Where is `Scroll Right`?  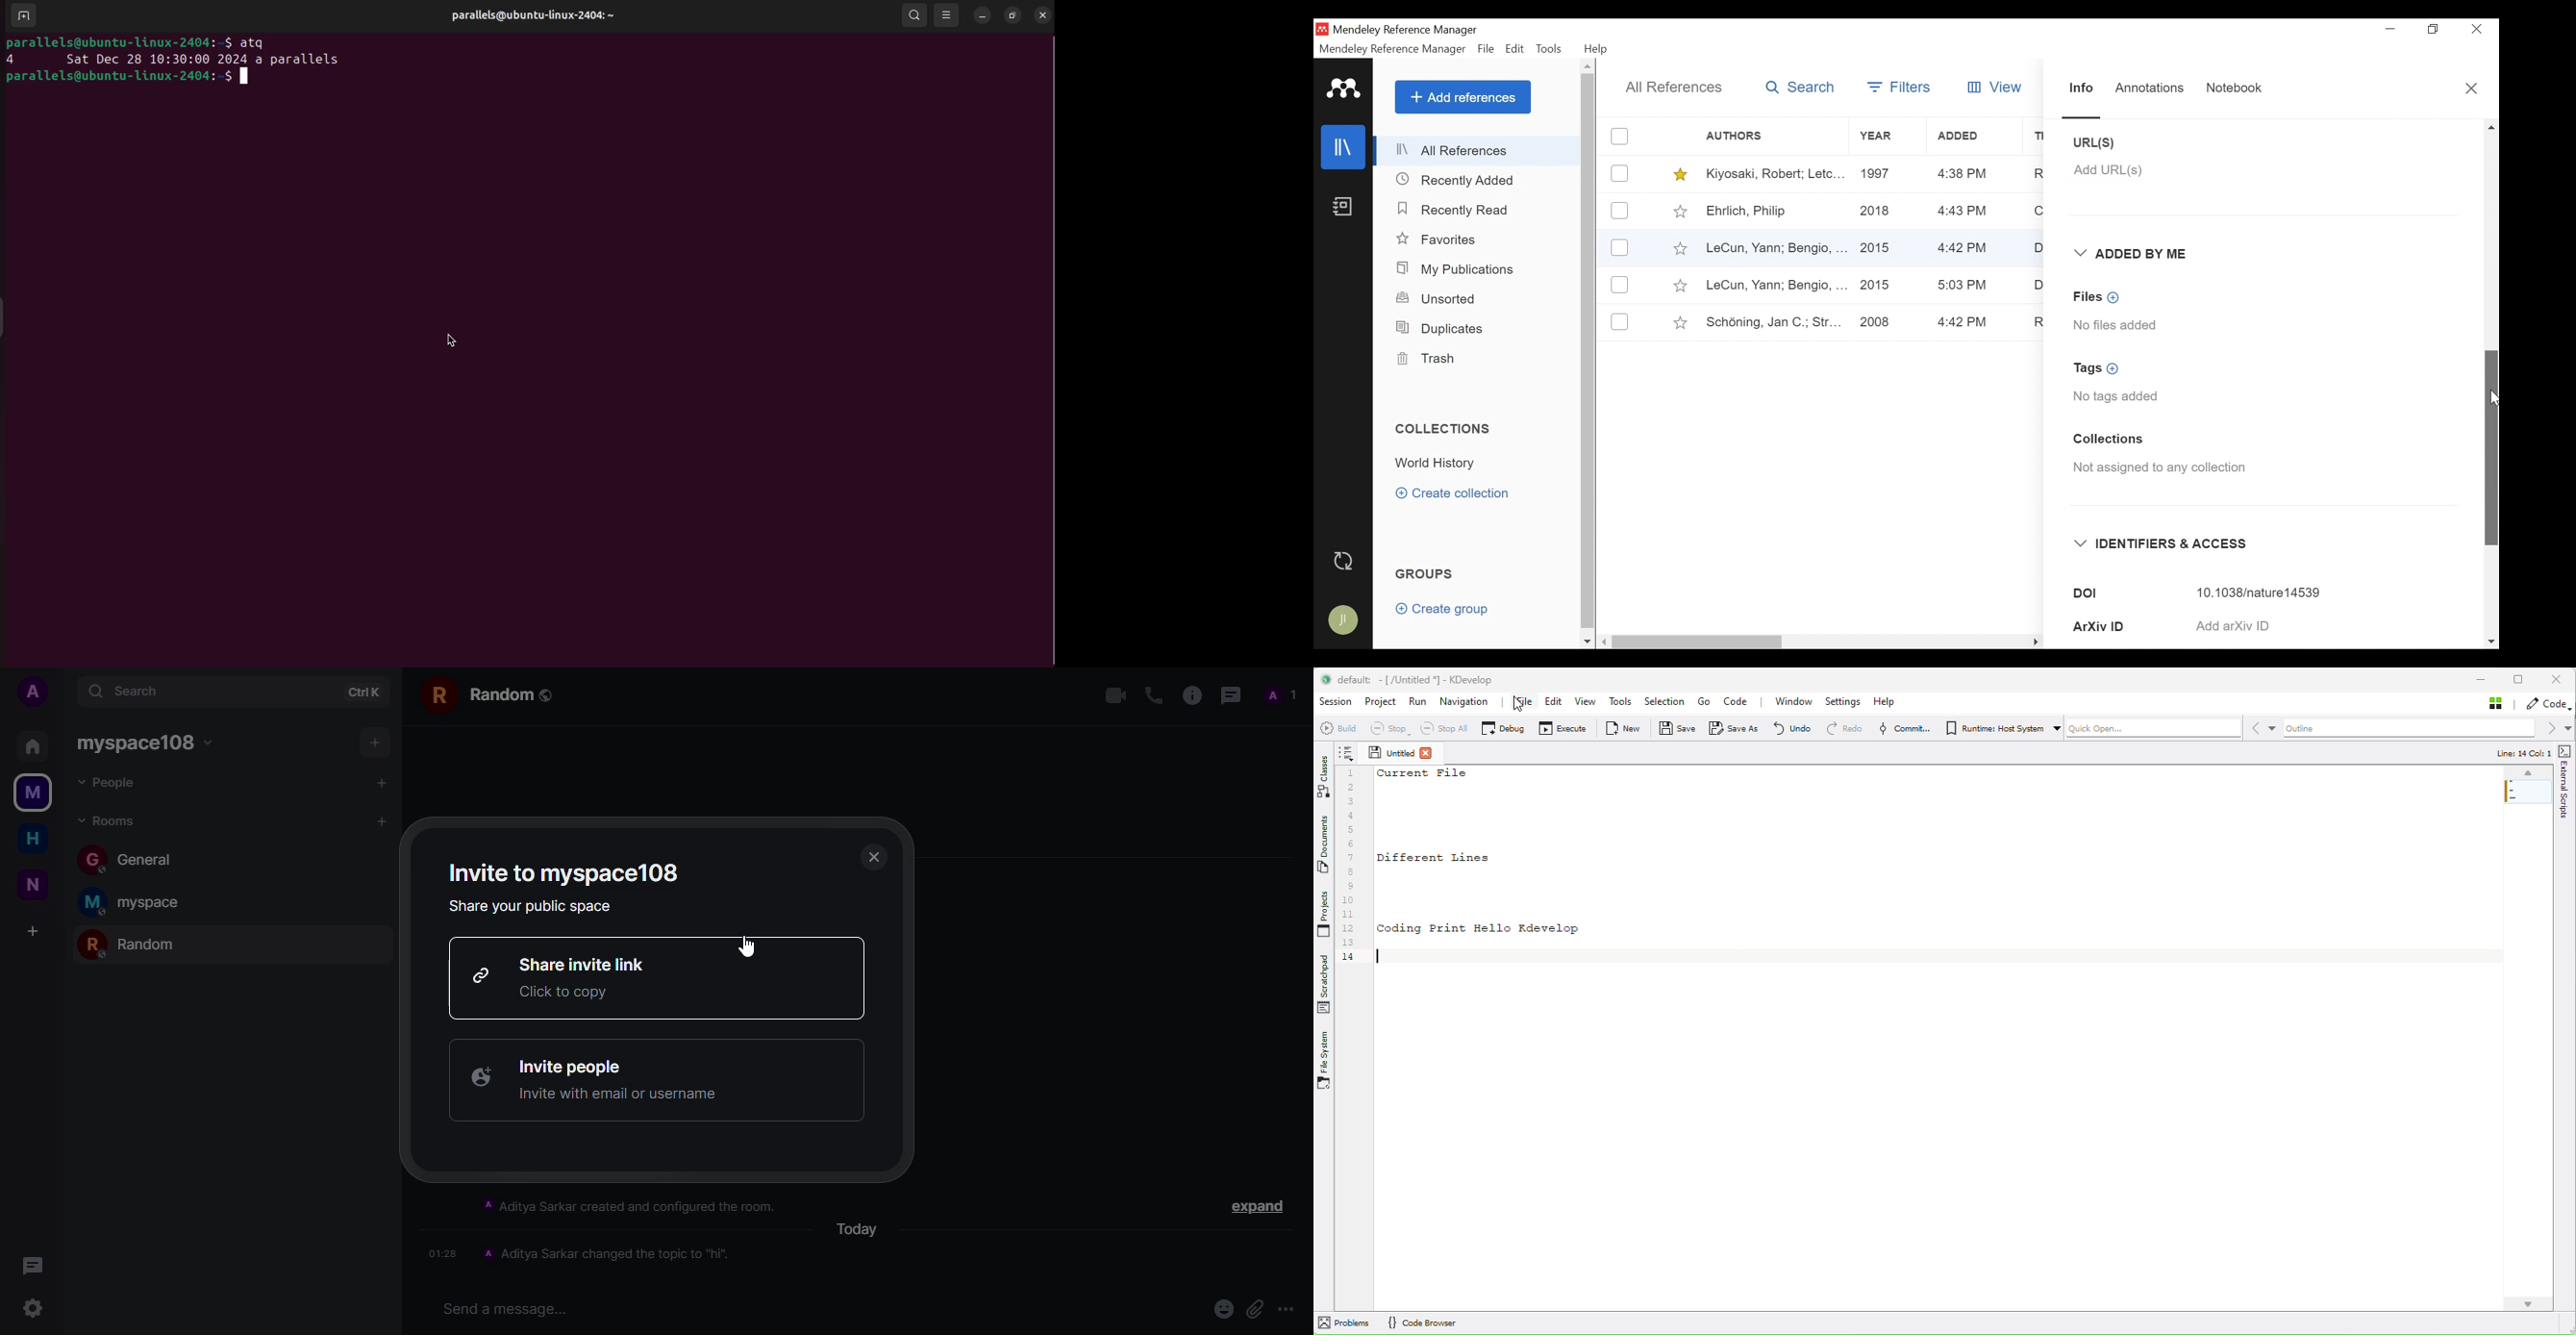
Scroll Right is located at coordinates (1605, 642).